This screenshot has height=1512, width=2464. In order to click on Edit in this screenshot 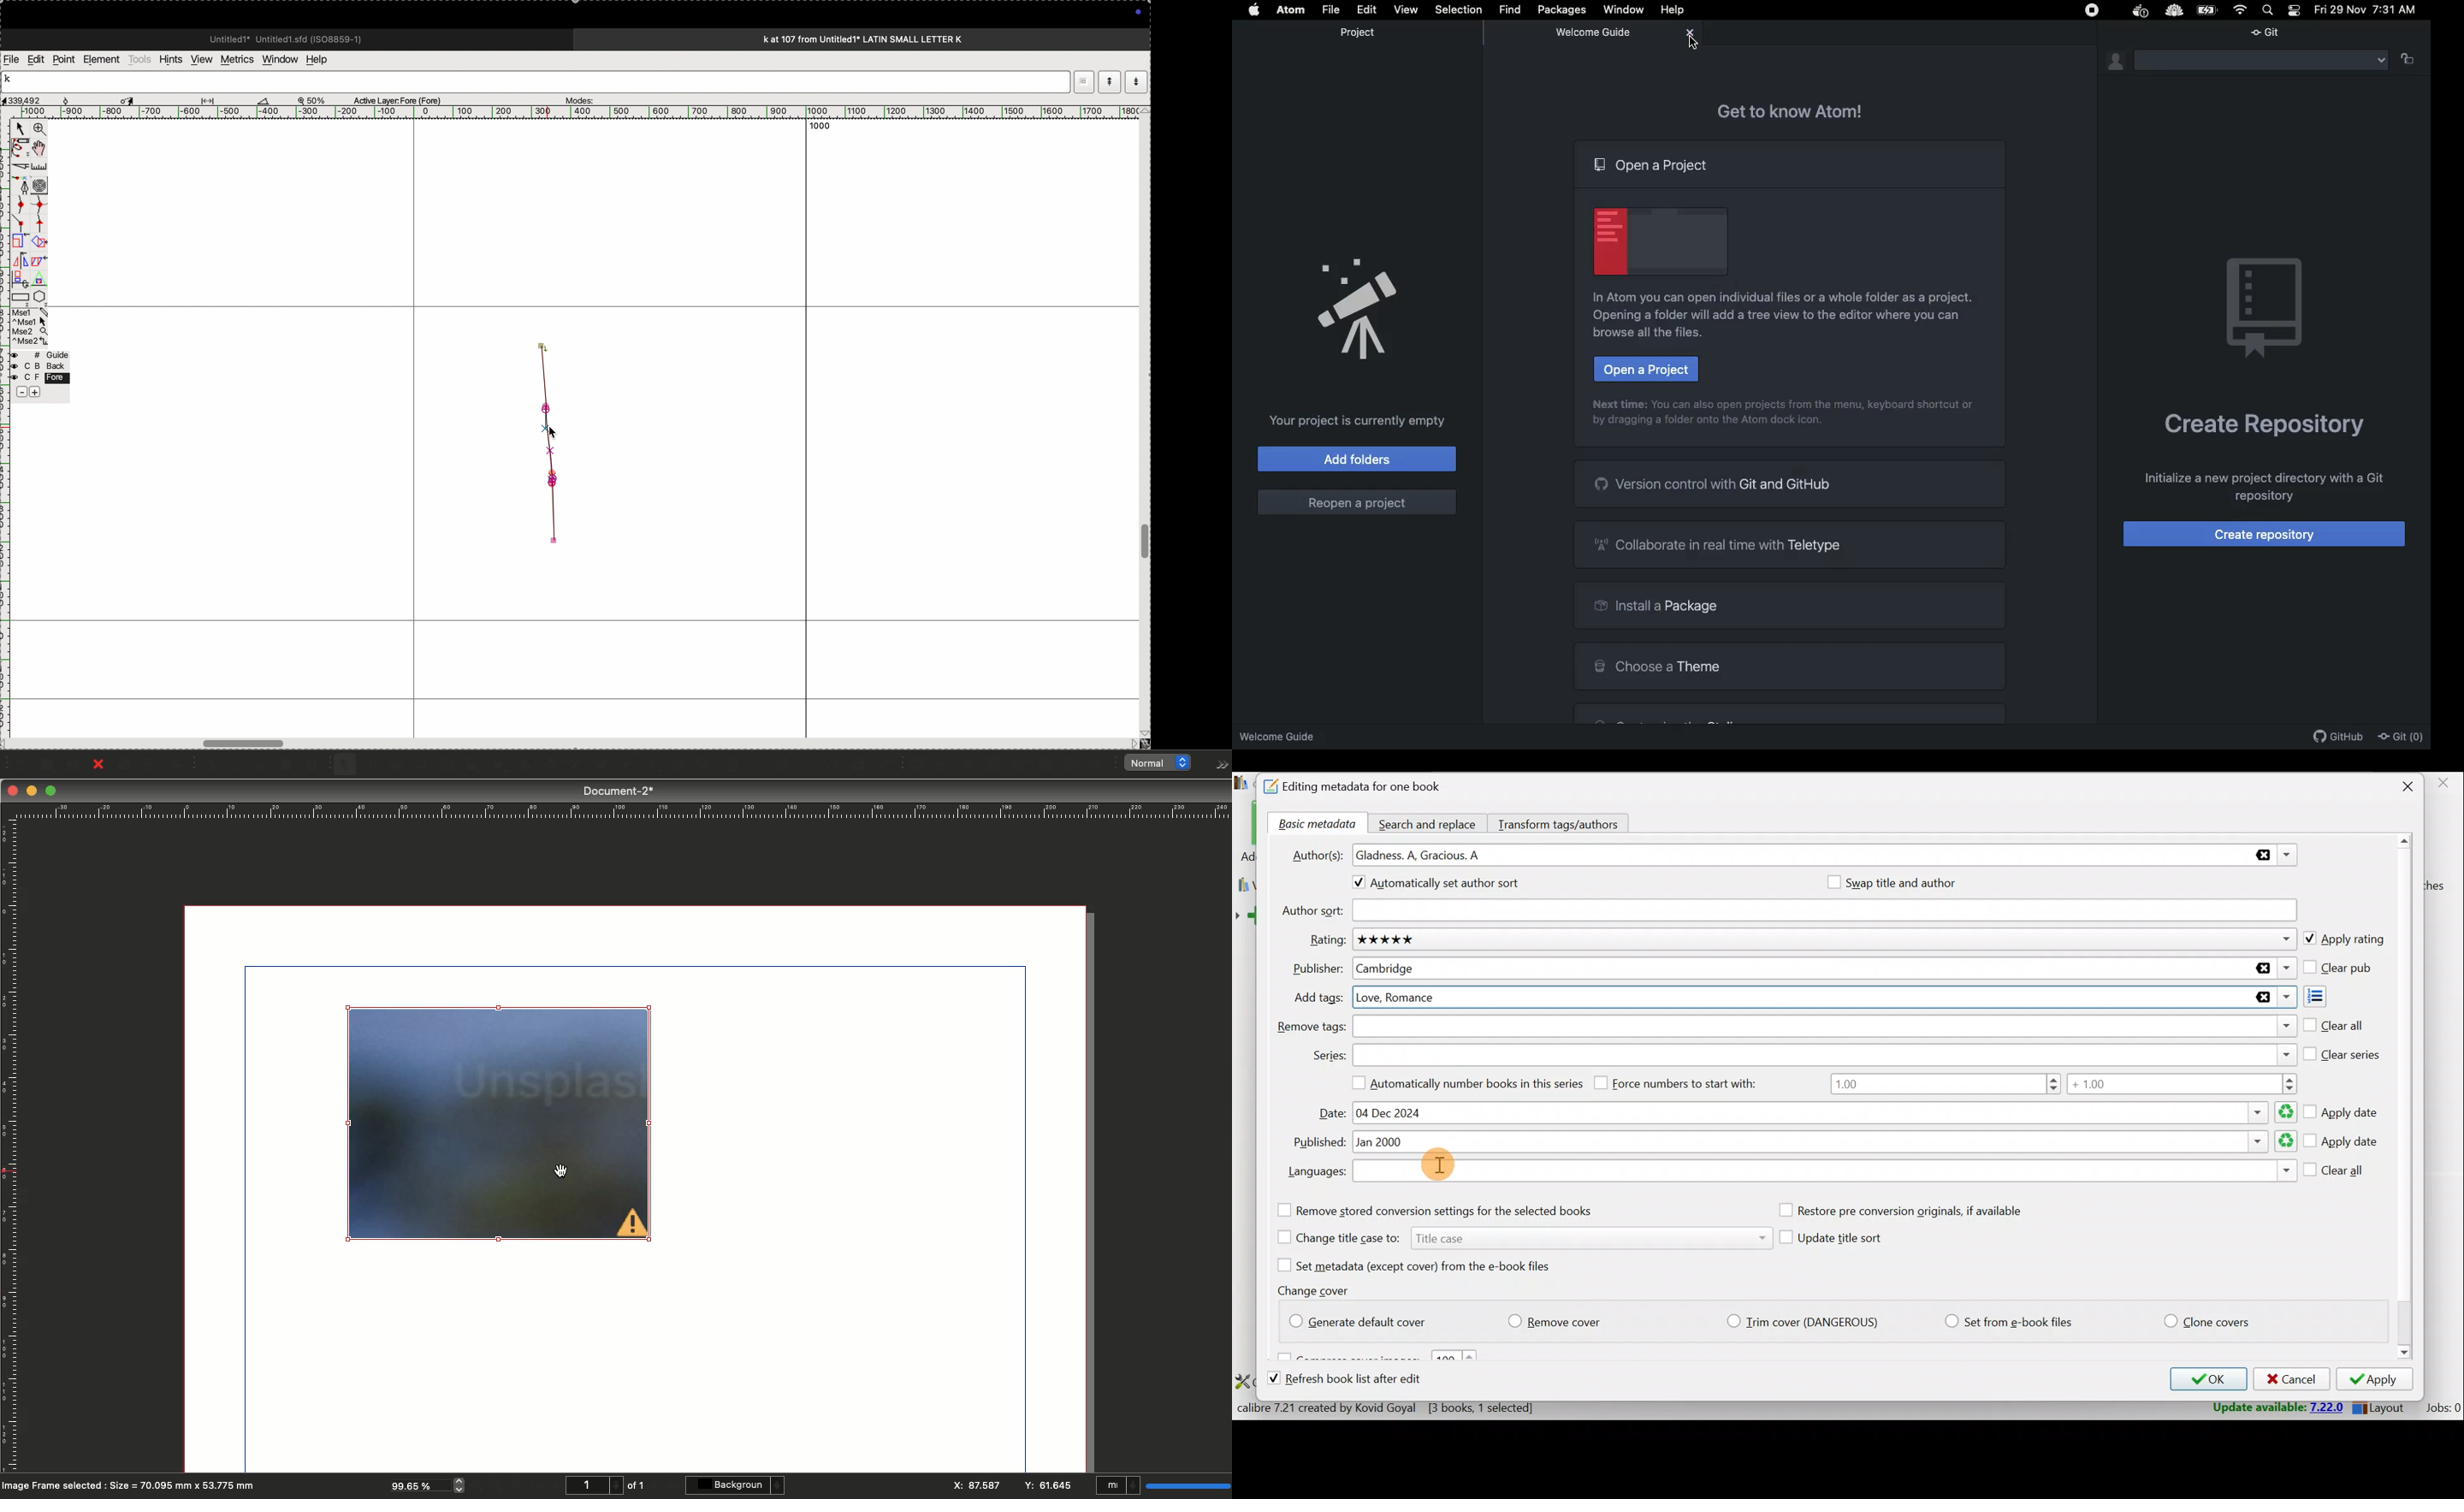, I will do `click(1368, 8)`.